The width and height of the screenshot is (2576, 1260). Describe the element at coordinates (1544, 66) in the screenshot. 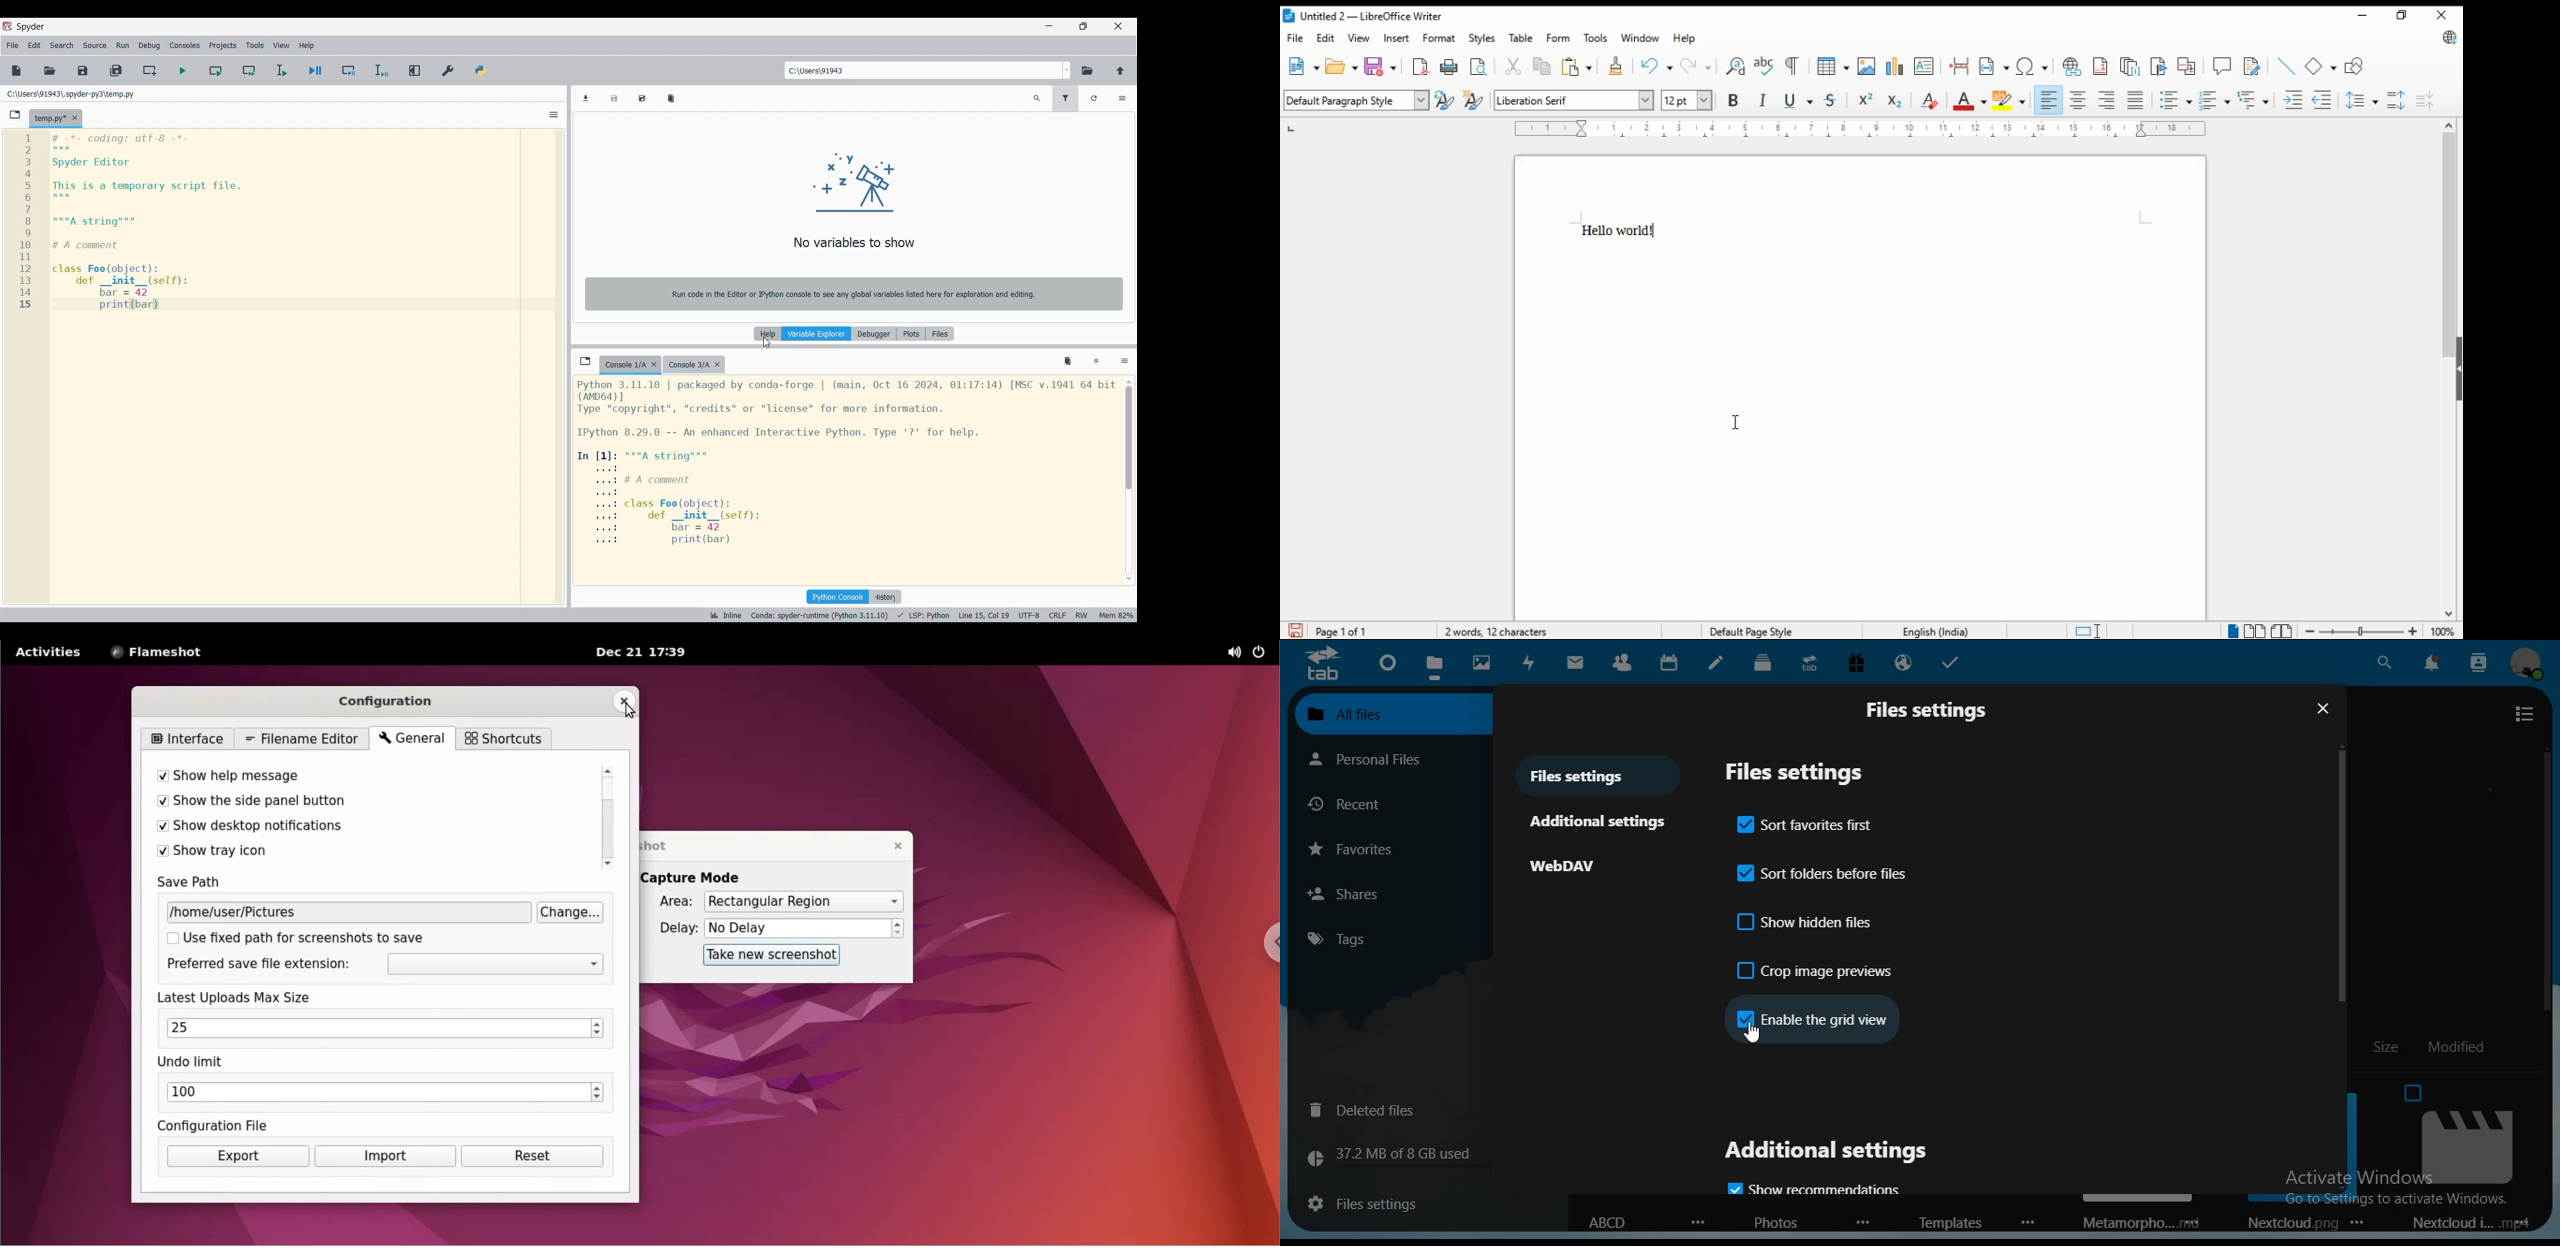

I see `copy` at that location.